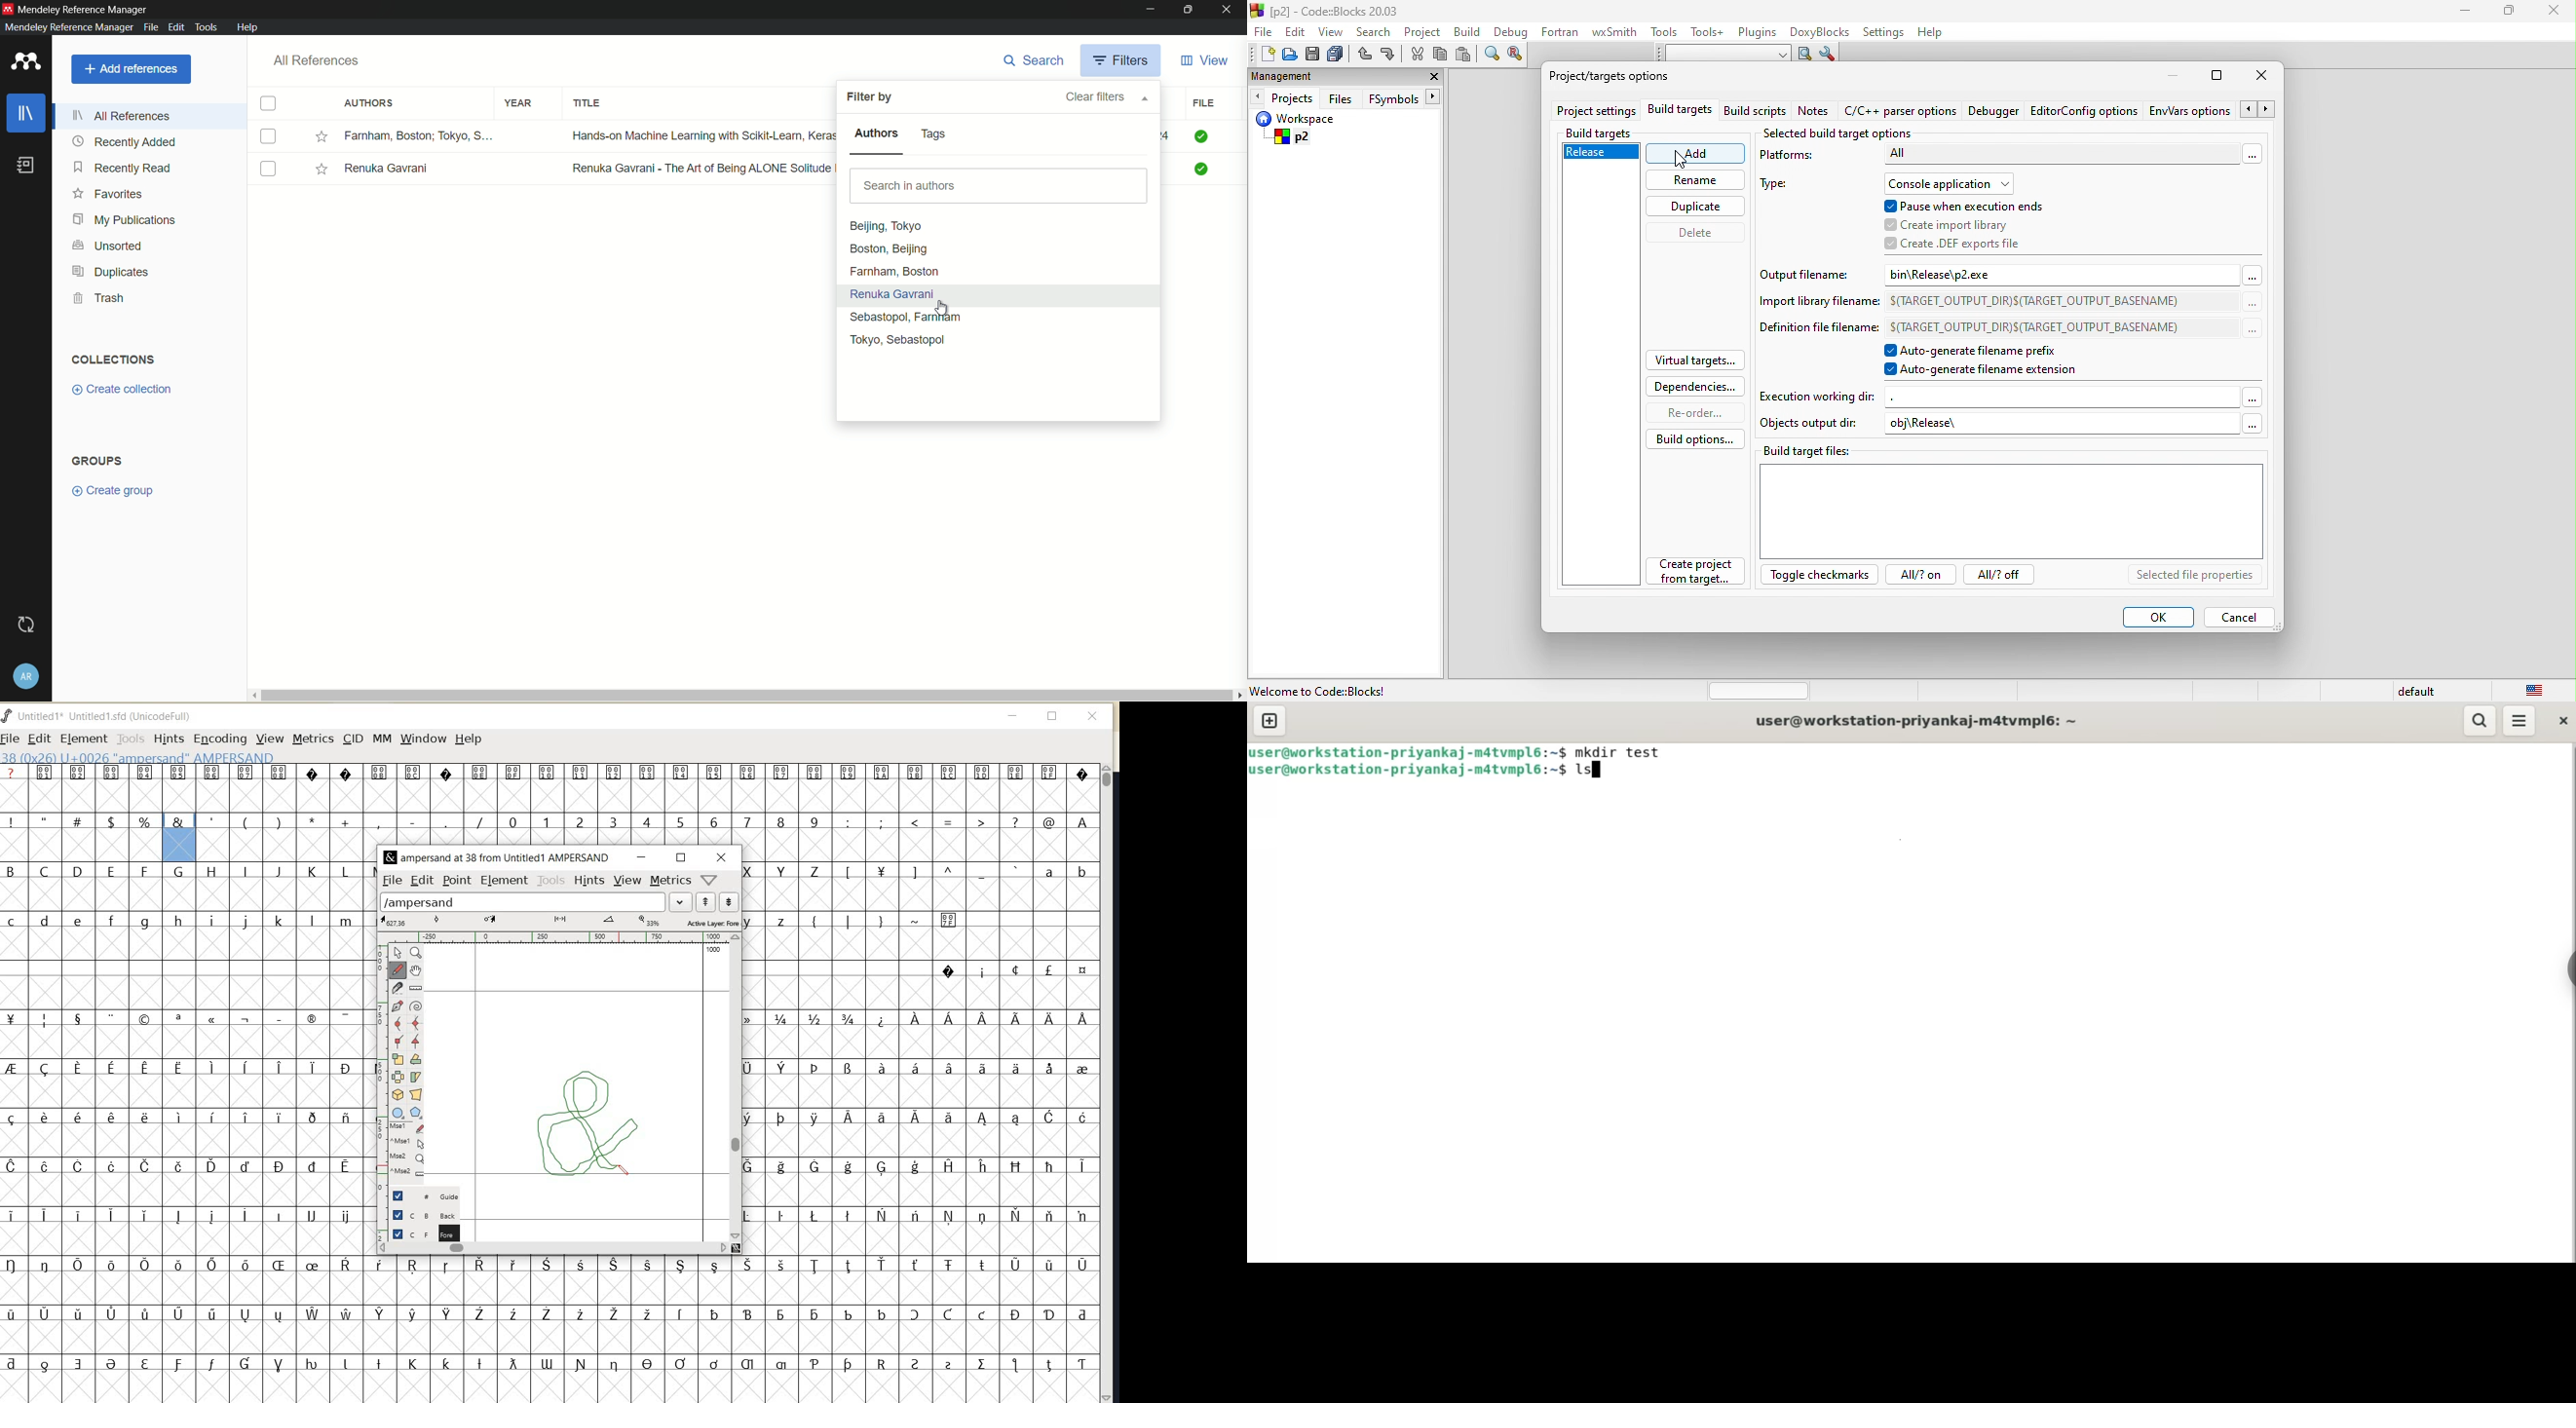  What do you see at coordinates (418, 1214) in the screenshot?
I see `BACKGROUND` at bounding box center [418, 1214].